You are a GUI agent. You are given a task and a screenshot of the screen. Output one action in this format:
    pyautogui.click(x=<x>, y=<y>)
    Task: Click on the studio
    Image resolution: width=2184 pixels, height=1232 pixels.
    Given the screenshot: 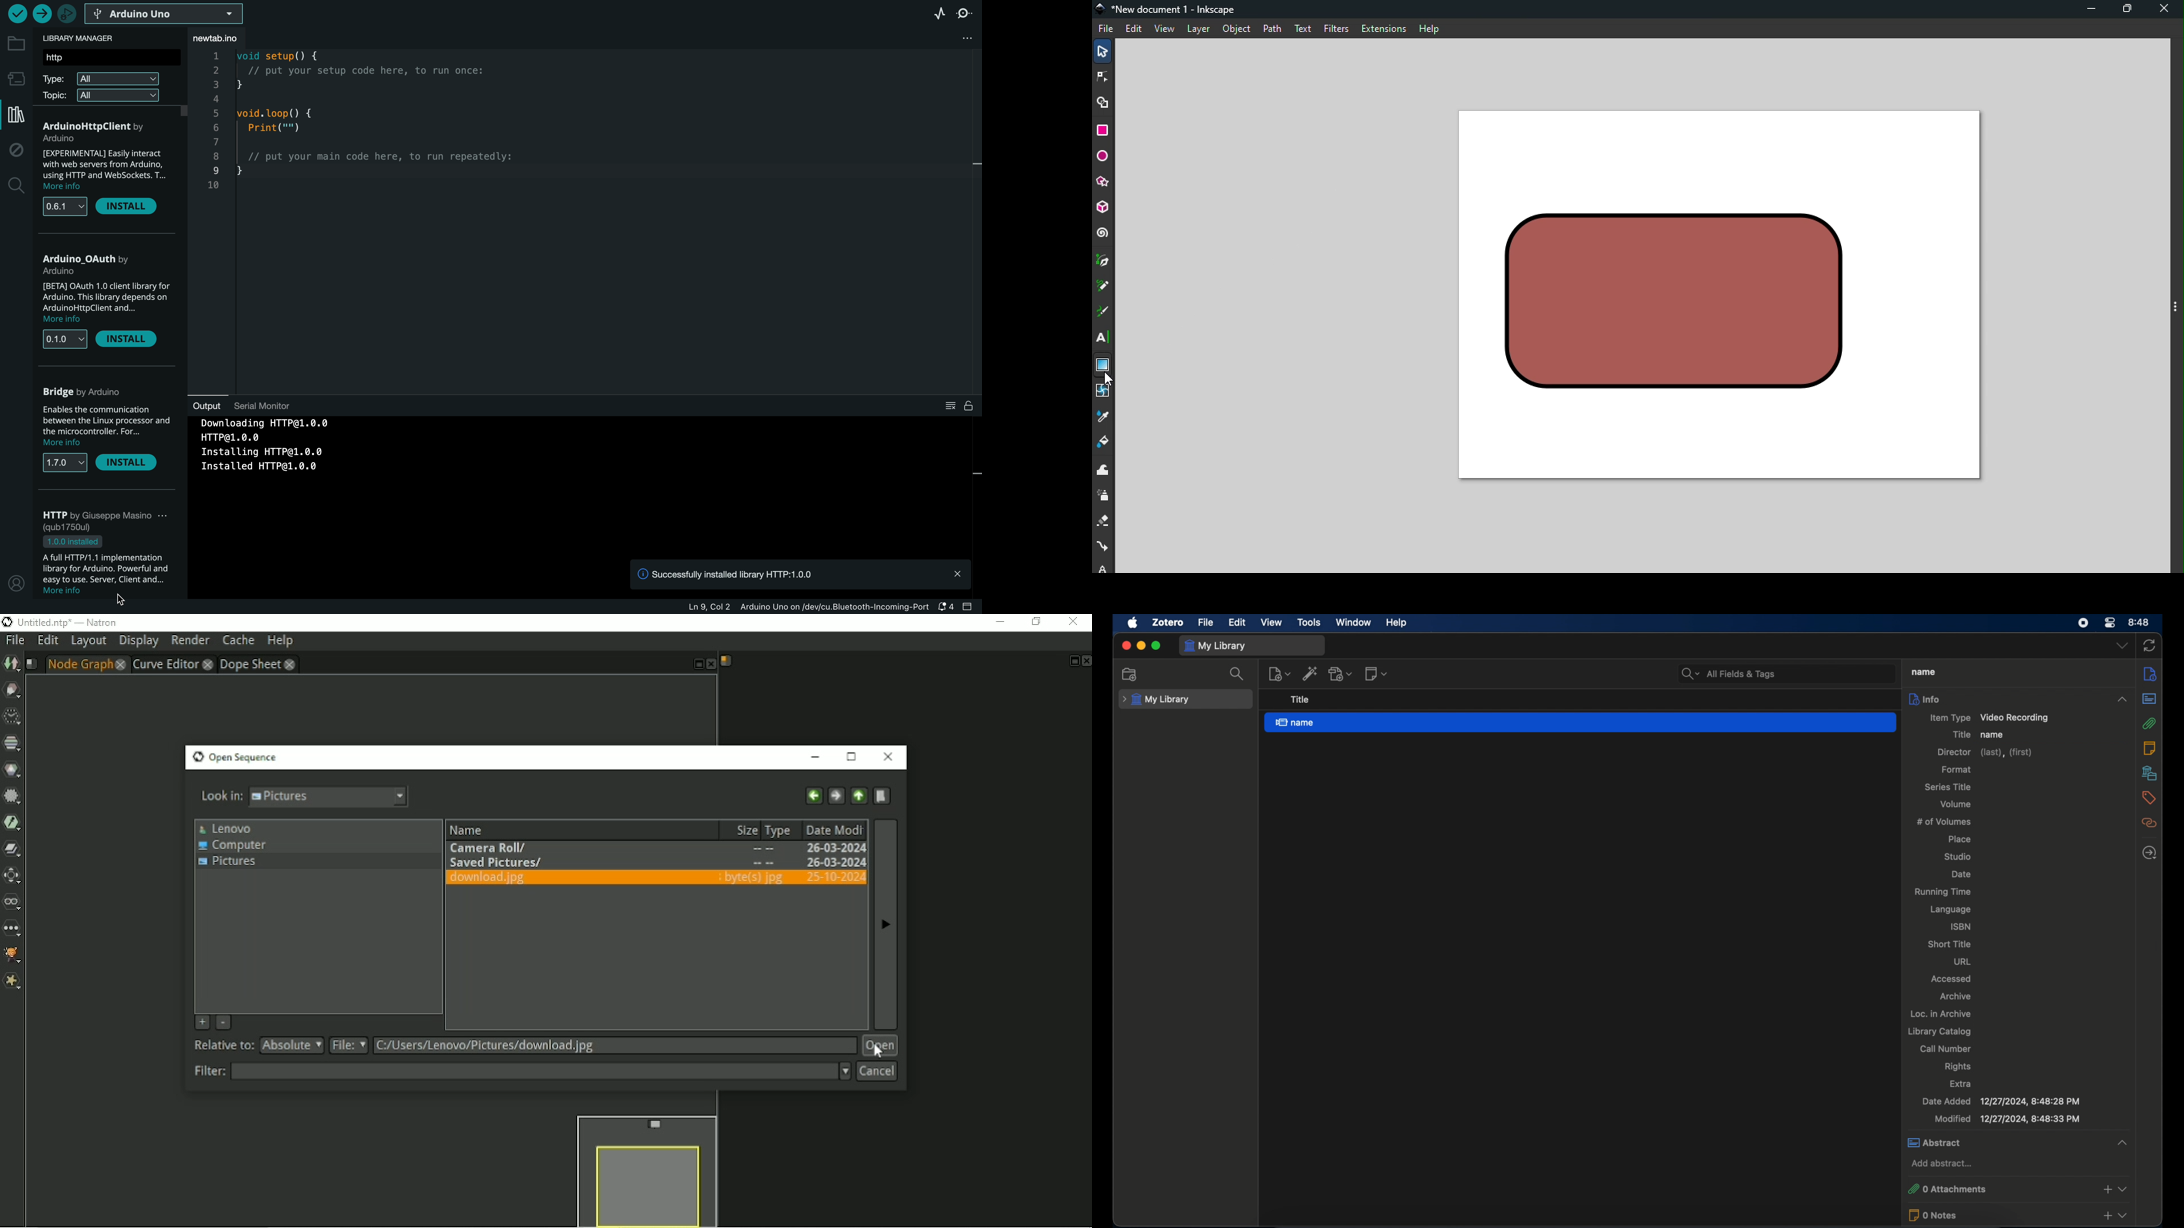 What is the action you would take?
    pyautogui.click(x=1958, y=857)
    